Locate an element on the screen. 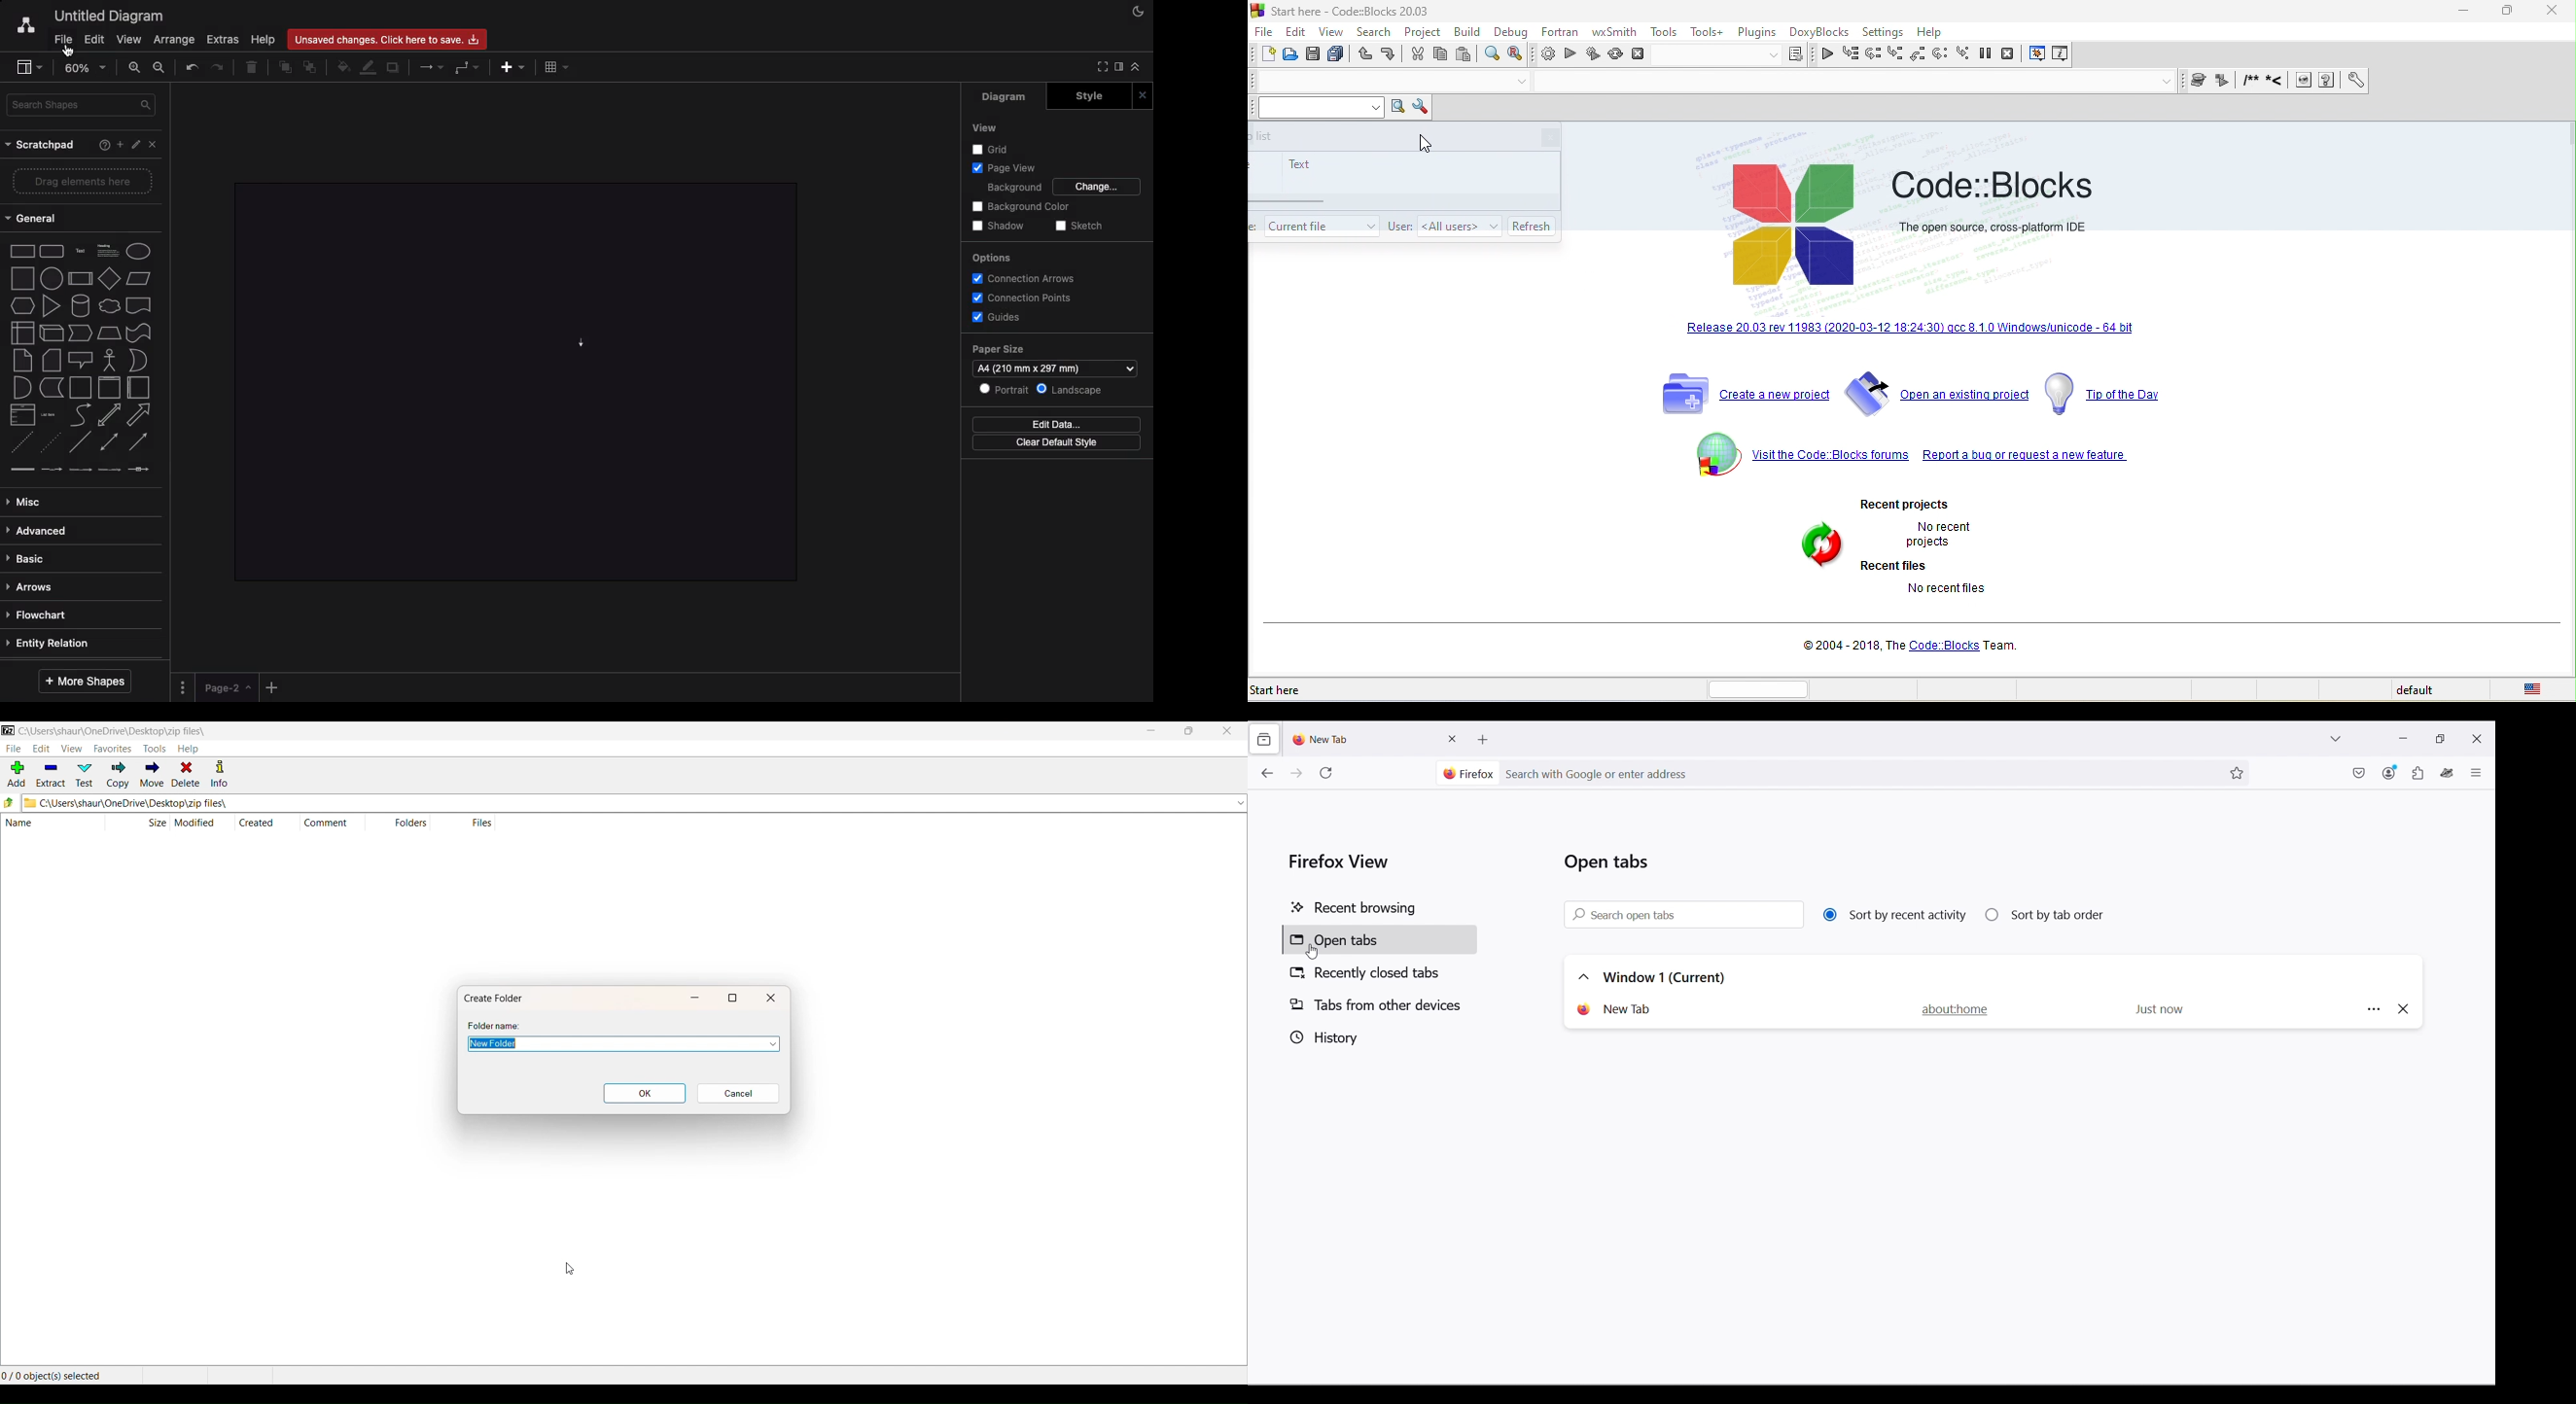  open tab is located at coordinates (1847, 84).